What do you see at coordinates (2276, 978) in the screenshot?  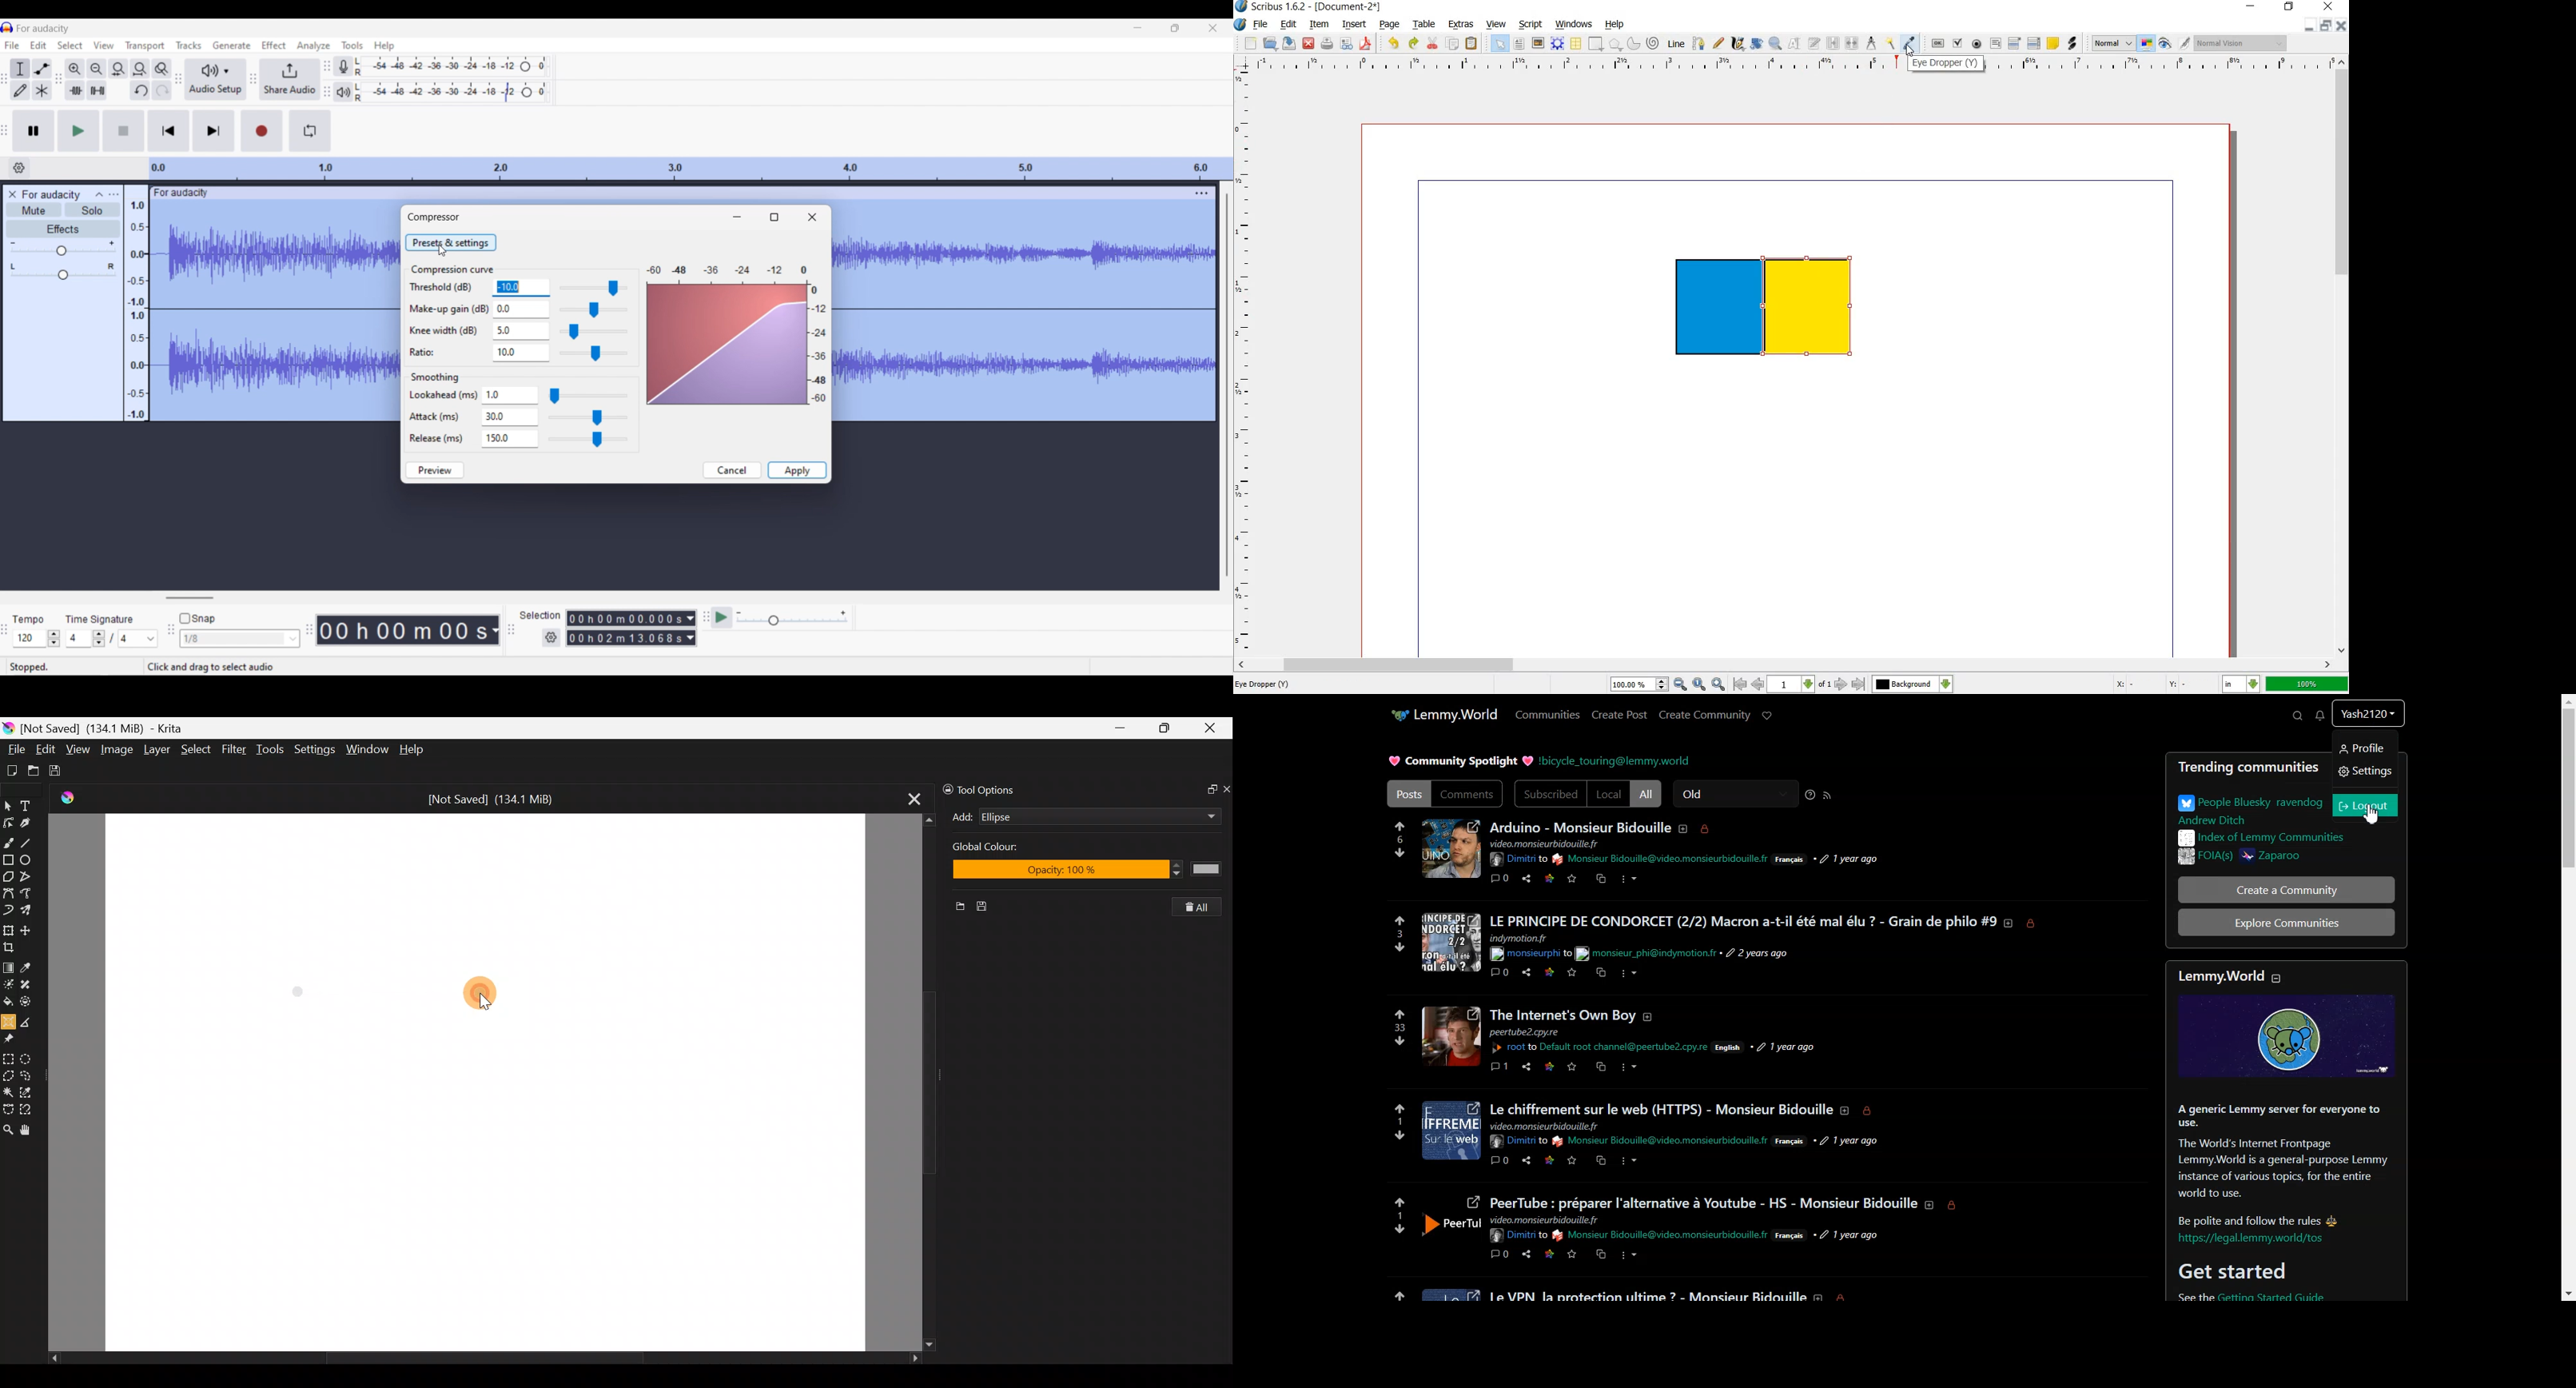 I see `Collapse` at bounding box center [2276, 978].